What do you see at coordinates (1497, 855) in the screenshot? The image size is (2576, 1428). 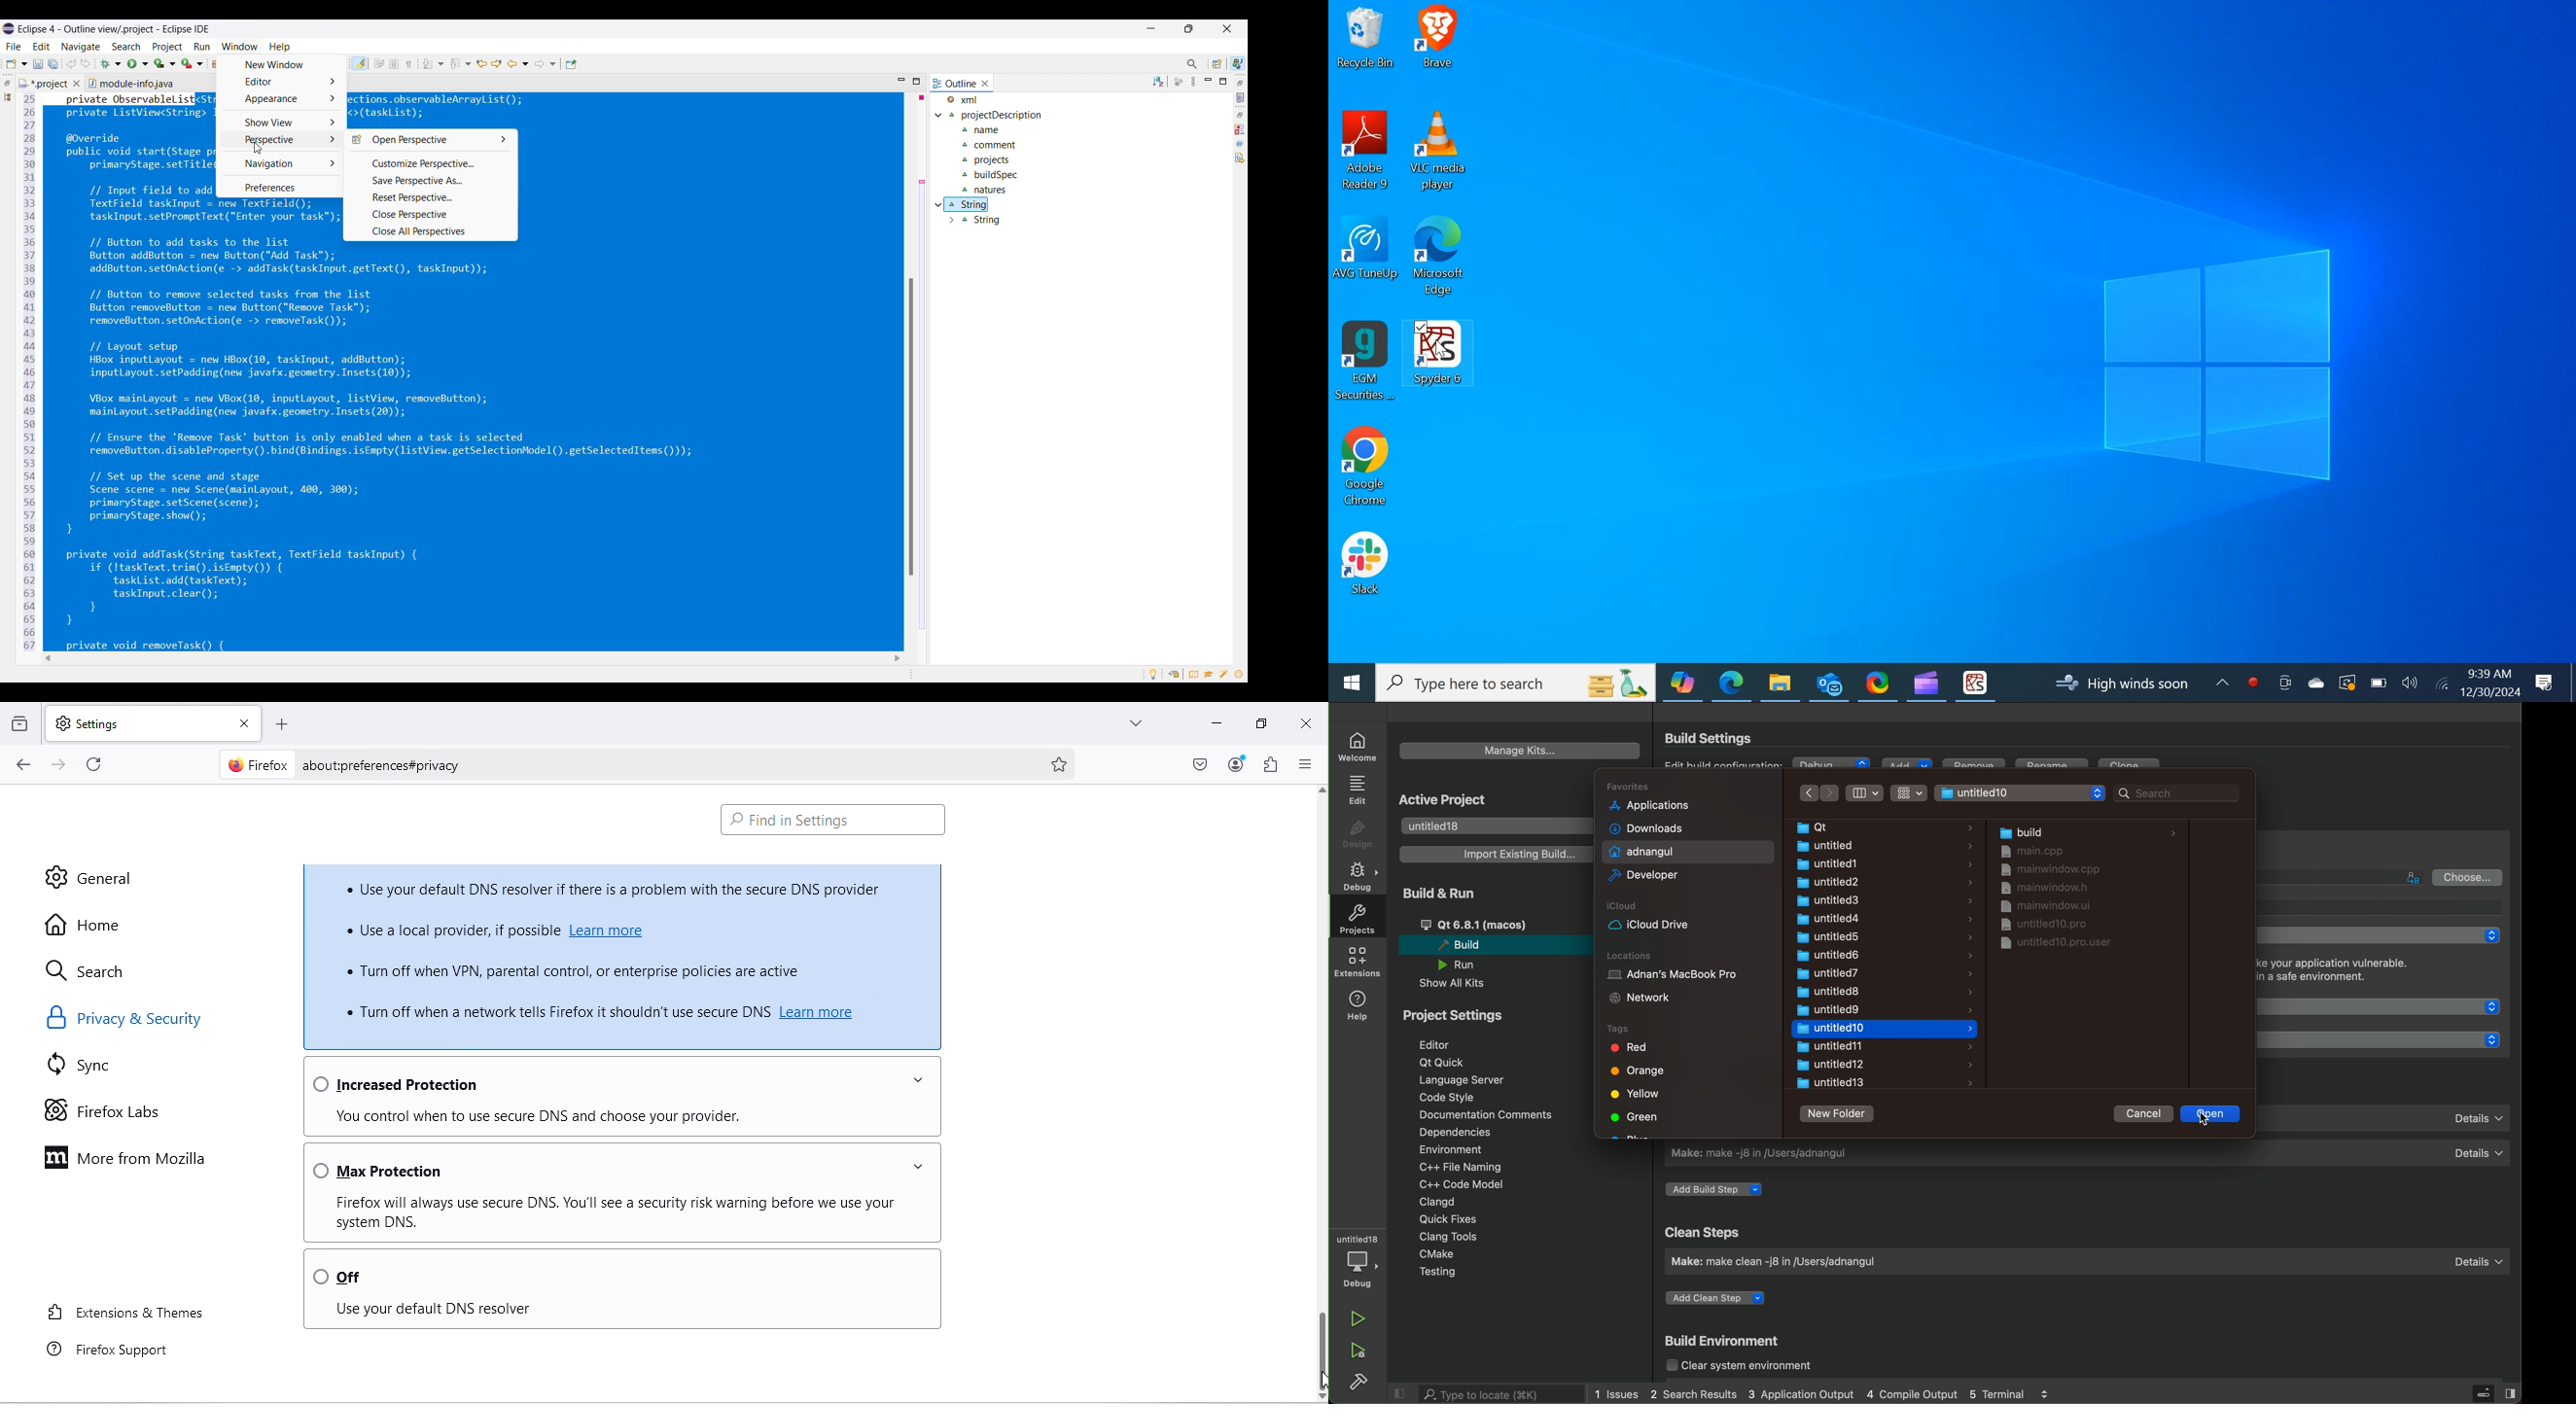 I see `import existing build` at bounding box center [1497, 855].